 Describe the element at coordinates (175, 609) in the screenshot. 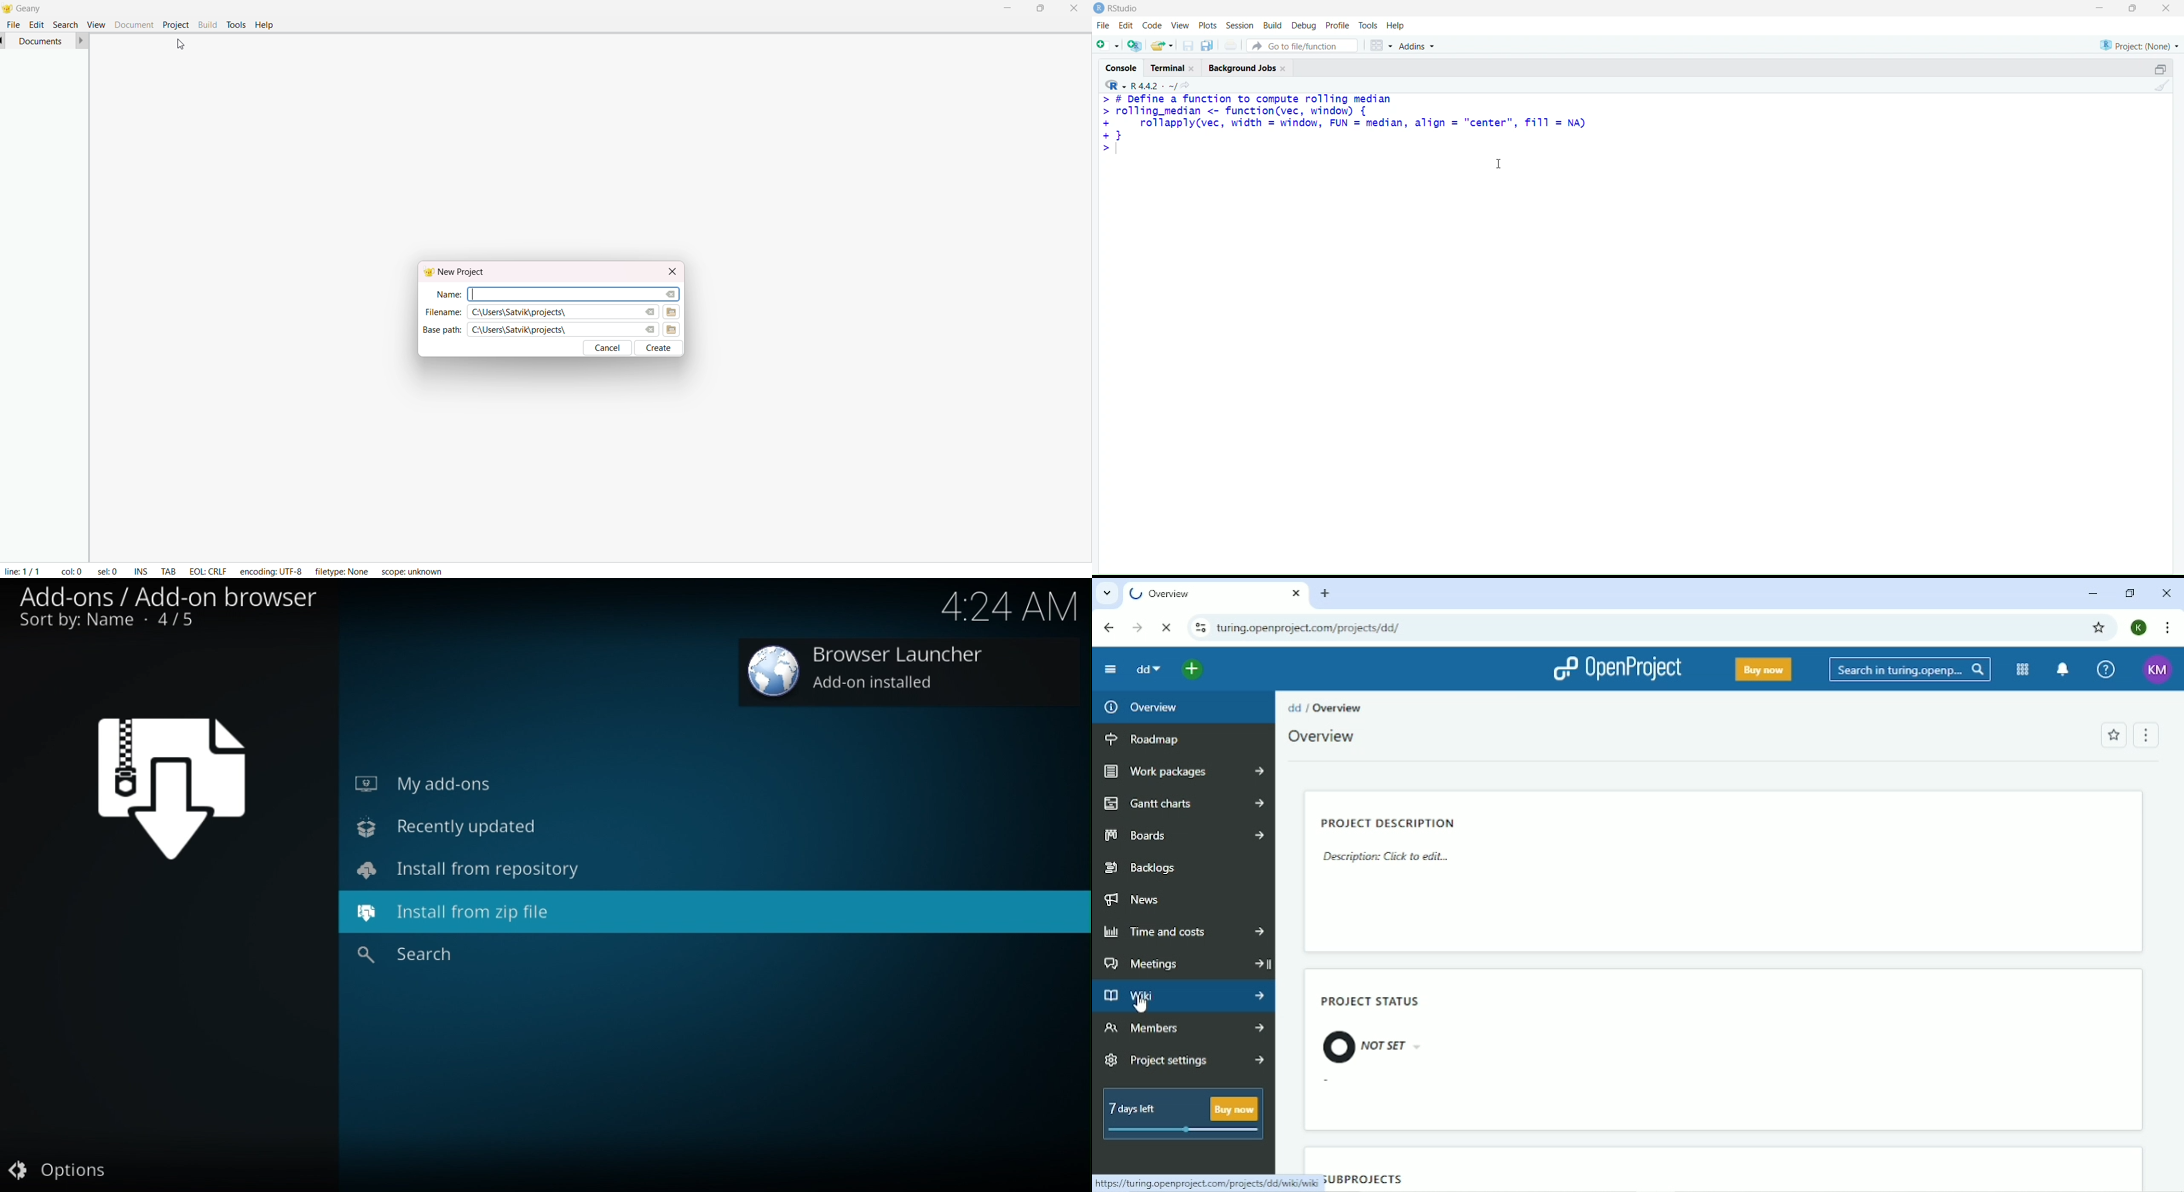

I see `Add ons` at that location.